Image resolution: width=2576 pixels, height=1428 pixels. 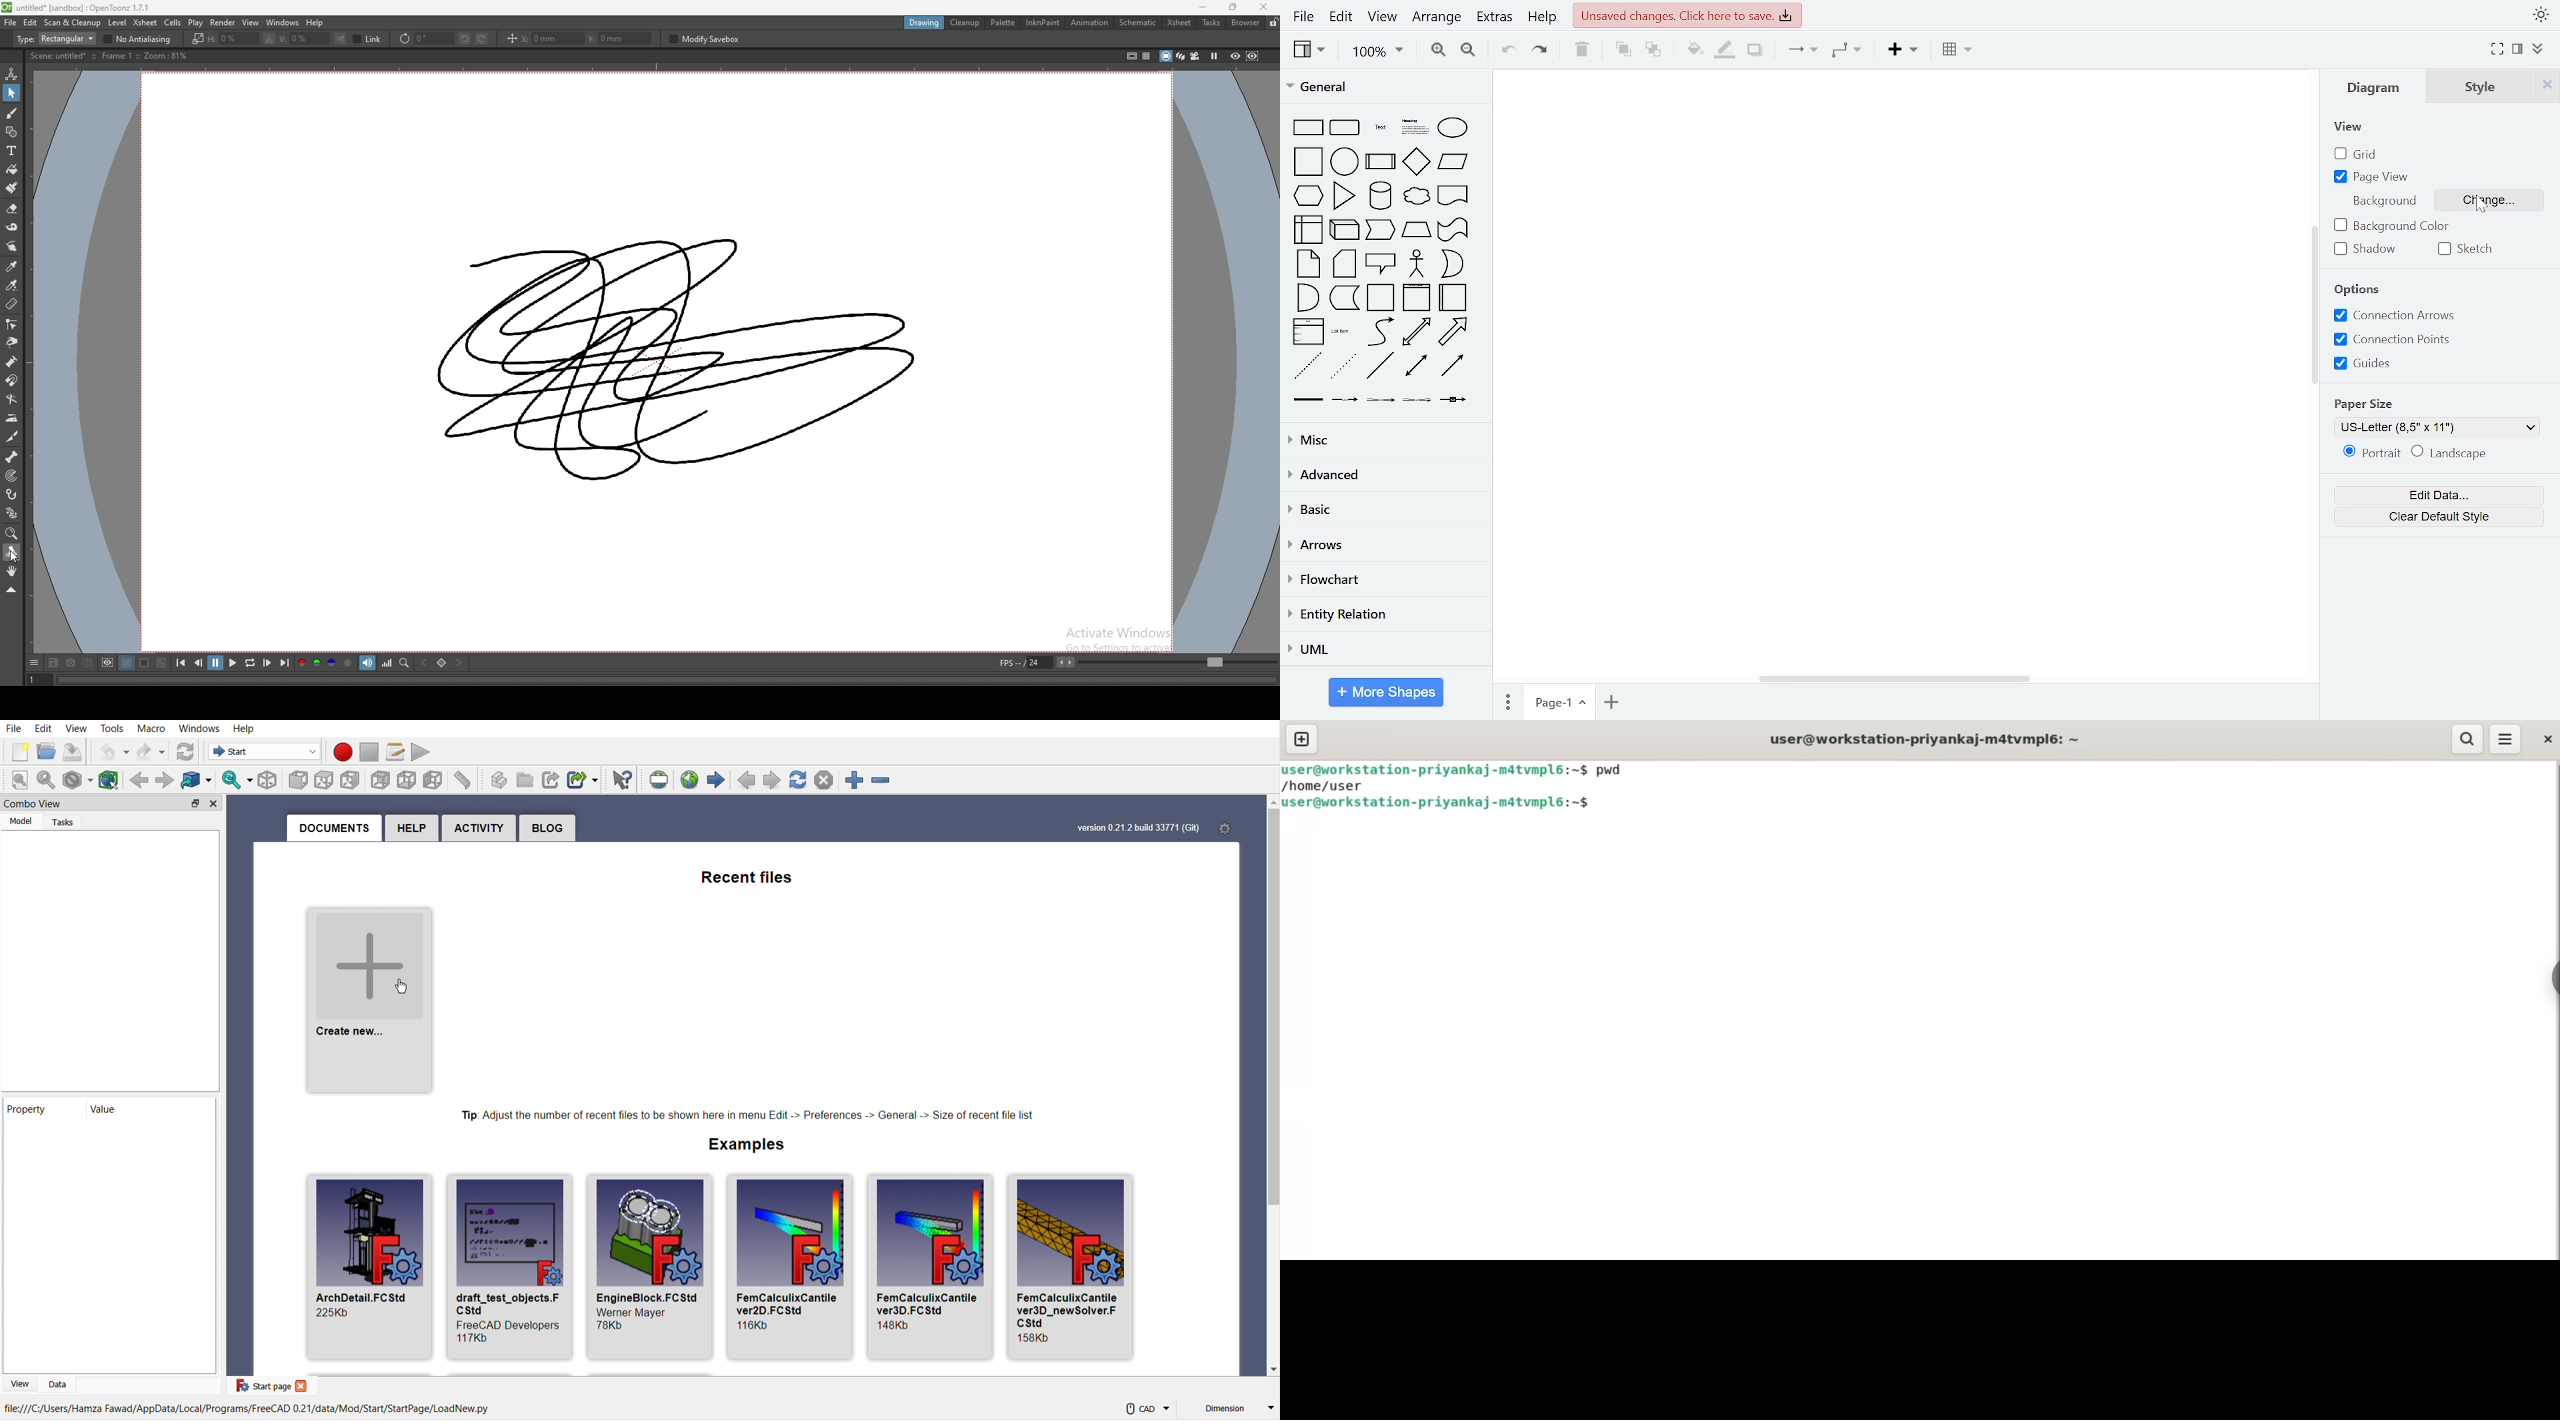 I want to click on Change the draw style of the objects, so click(x=79, y=779).